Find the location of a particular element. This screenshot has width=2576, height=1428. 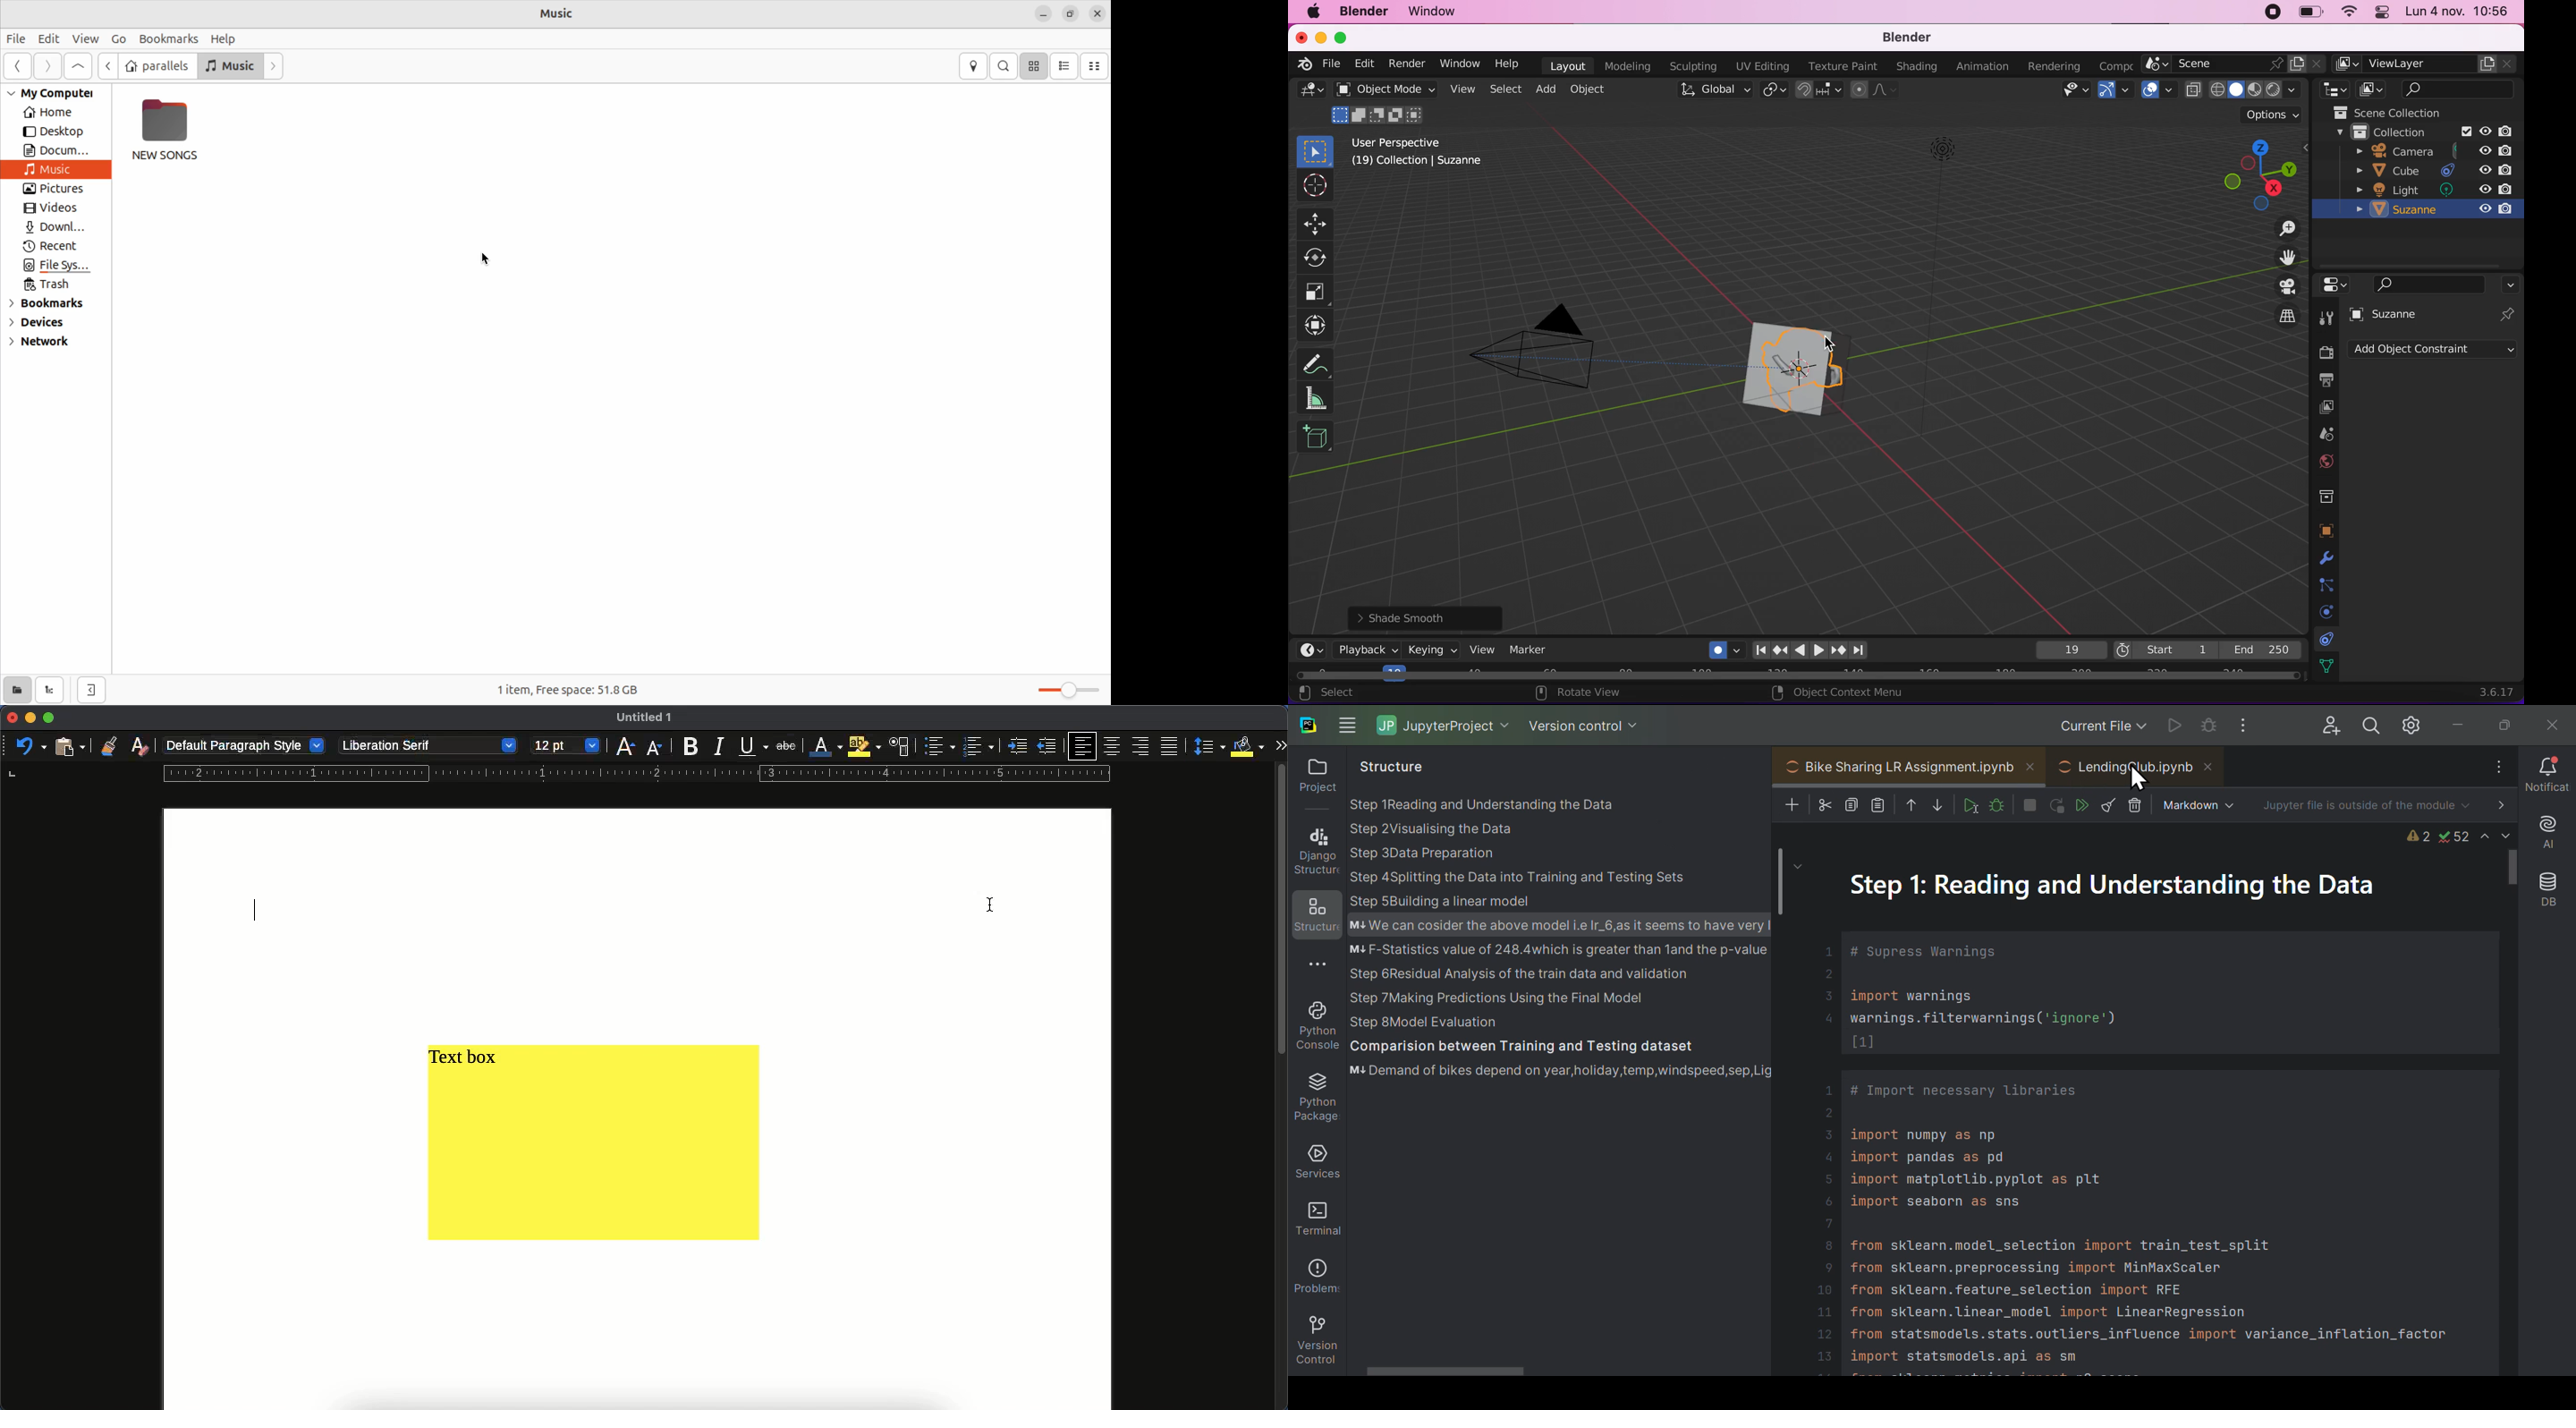

annotate is located at coordinates (1315, 364).